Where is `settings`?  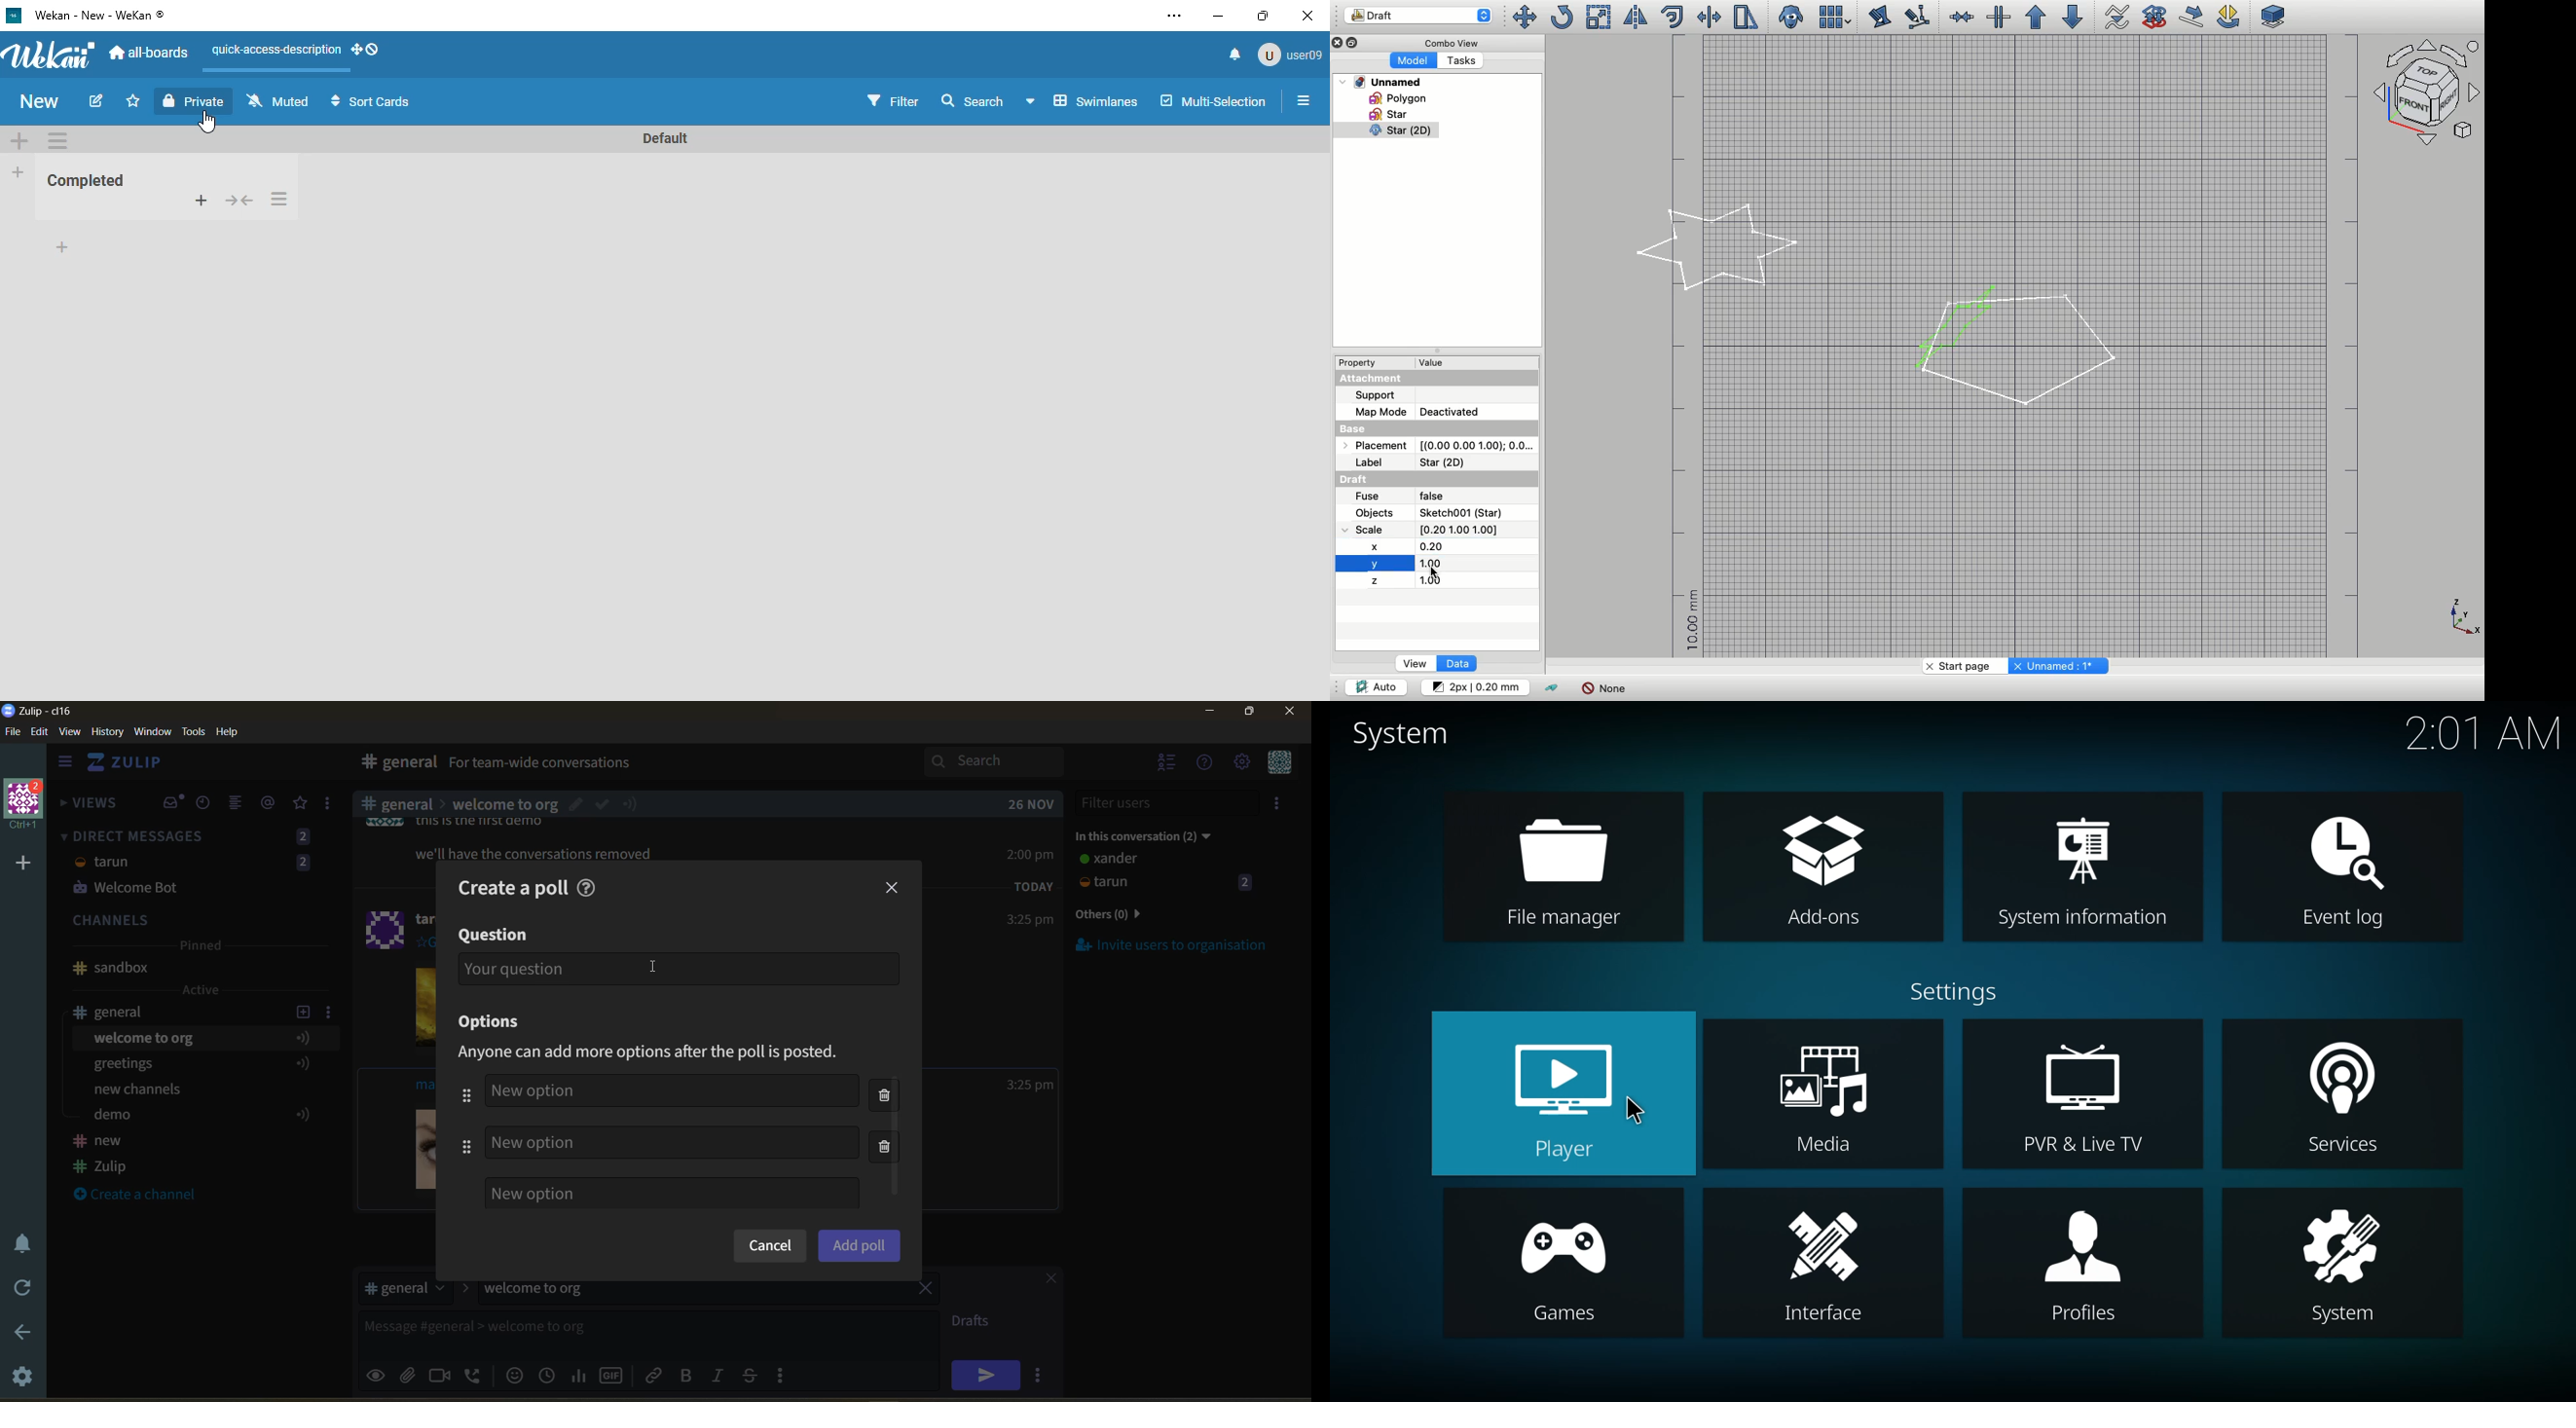 settings is located at coordinates (24, 1379).